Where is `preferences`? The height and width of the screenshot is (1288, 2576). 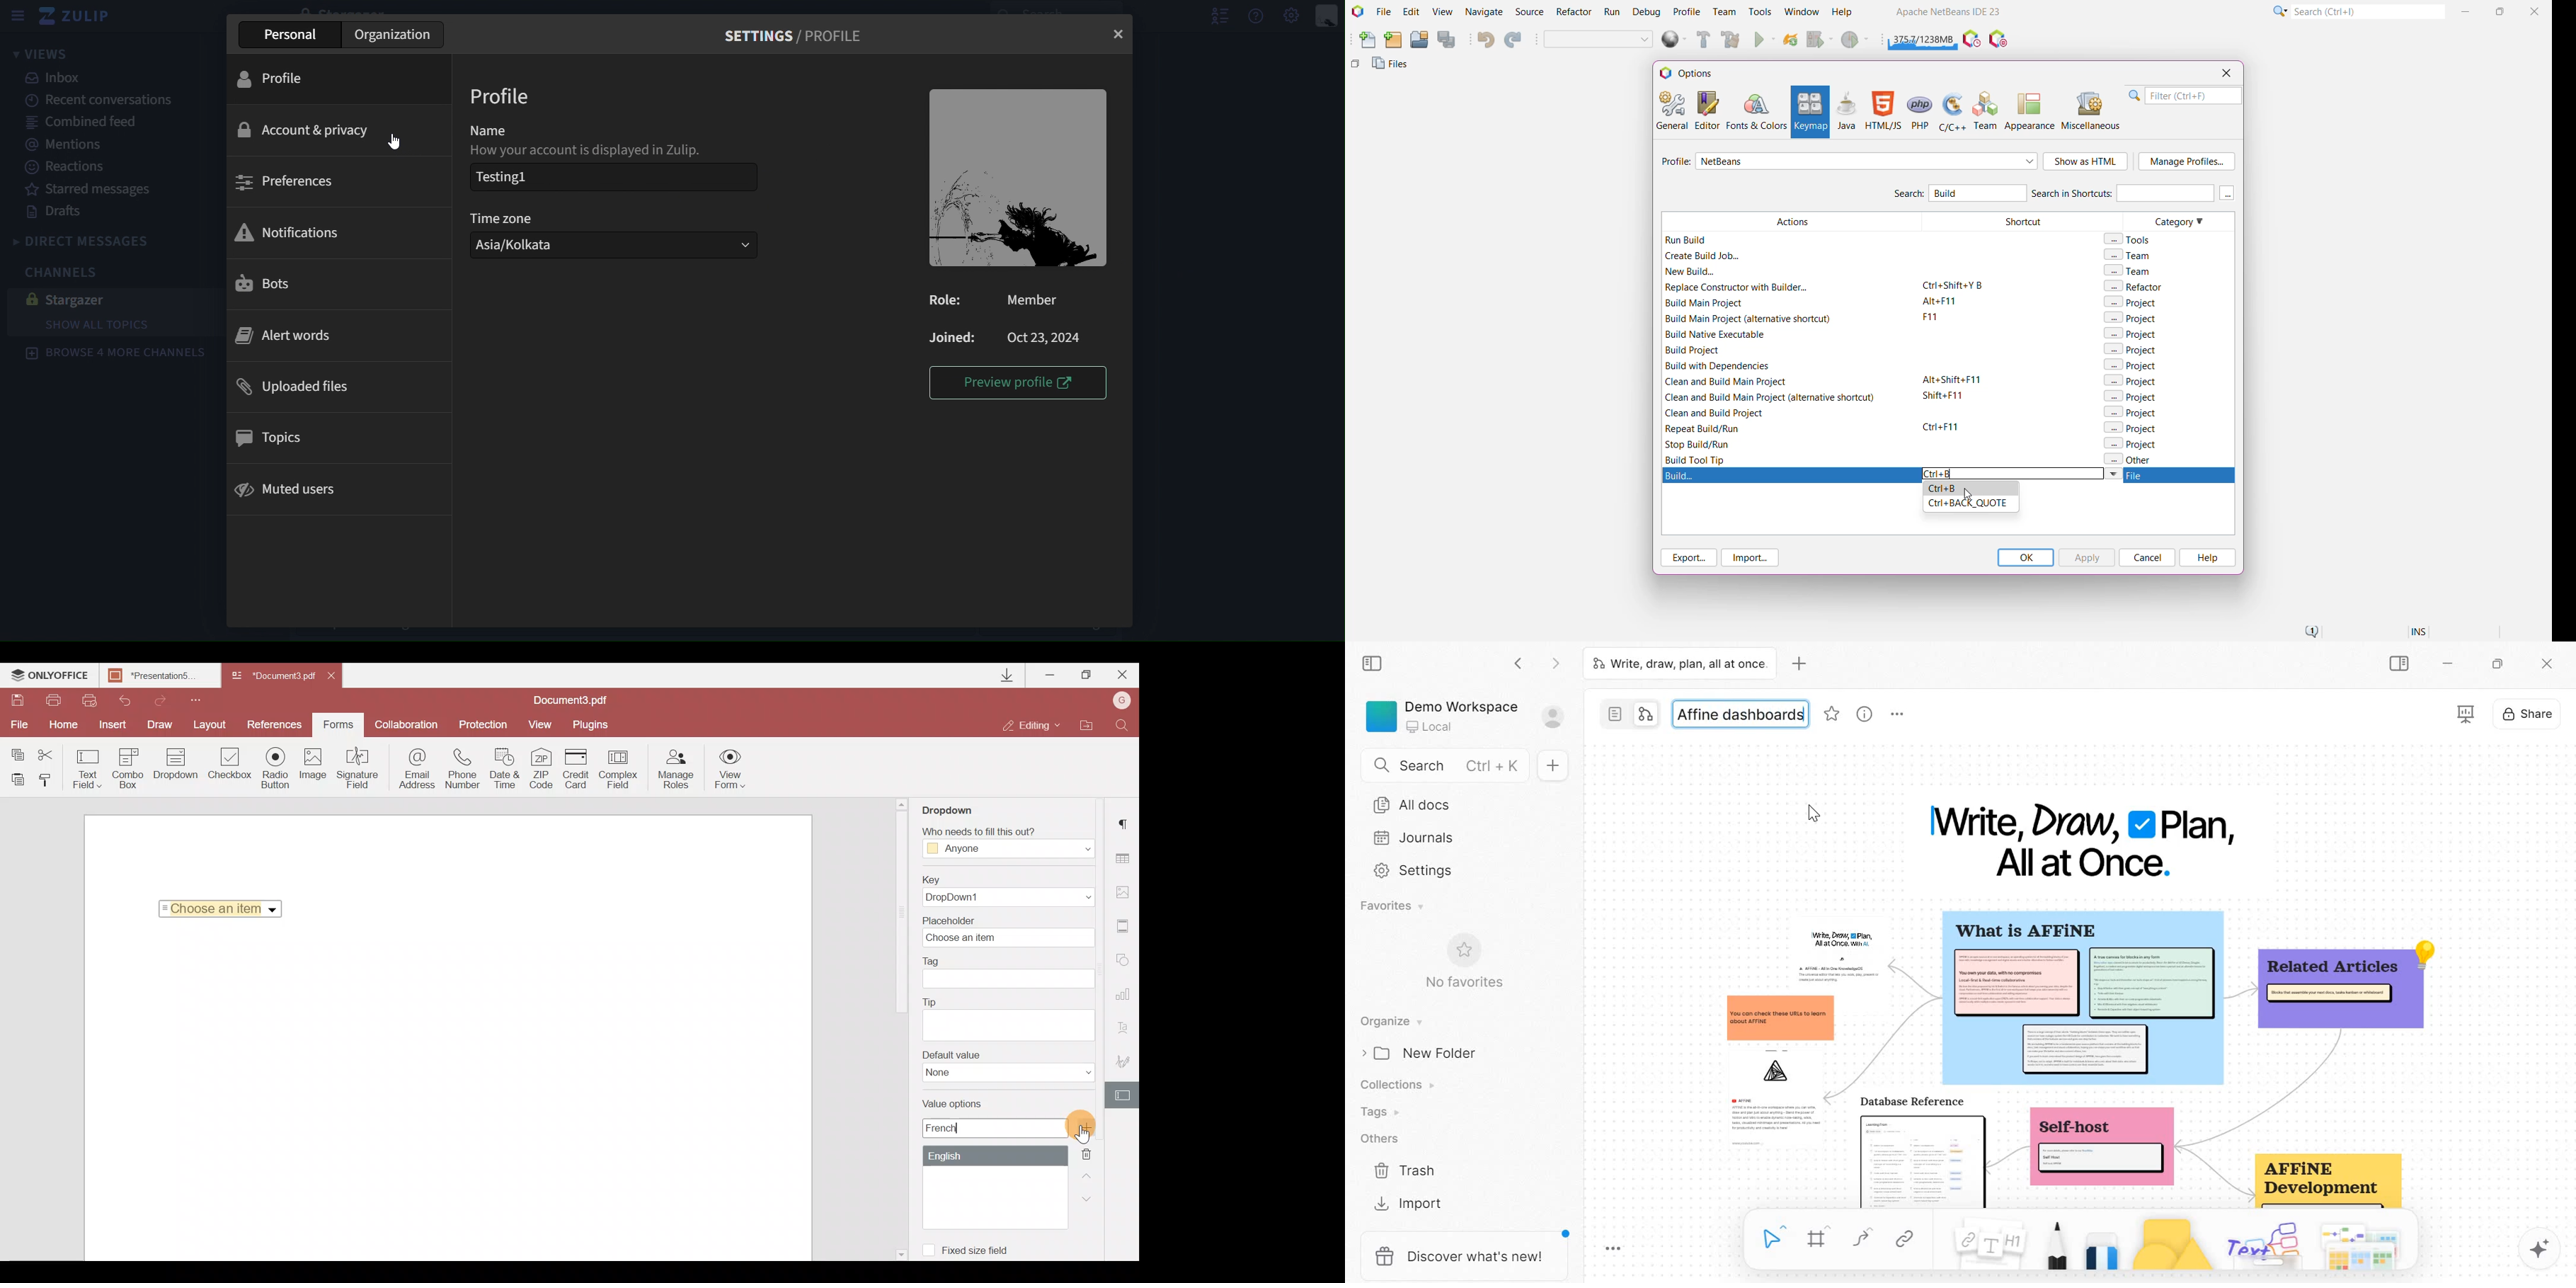 preferences is located at coordinates (282, 182).